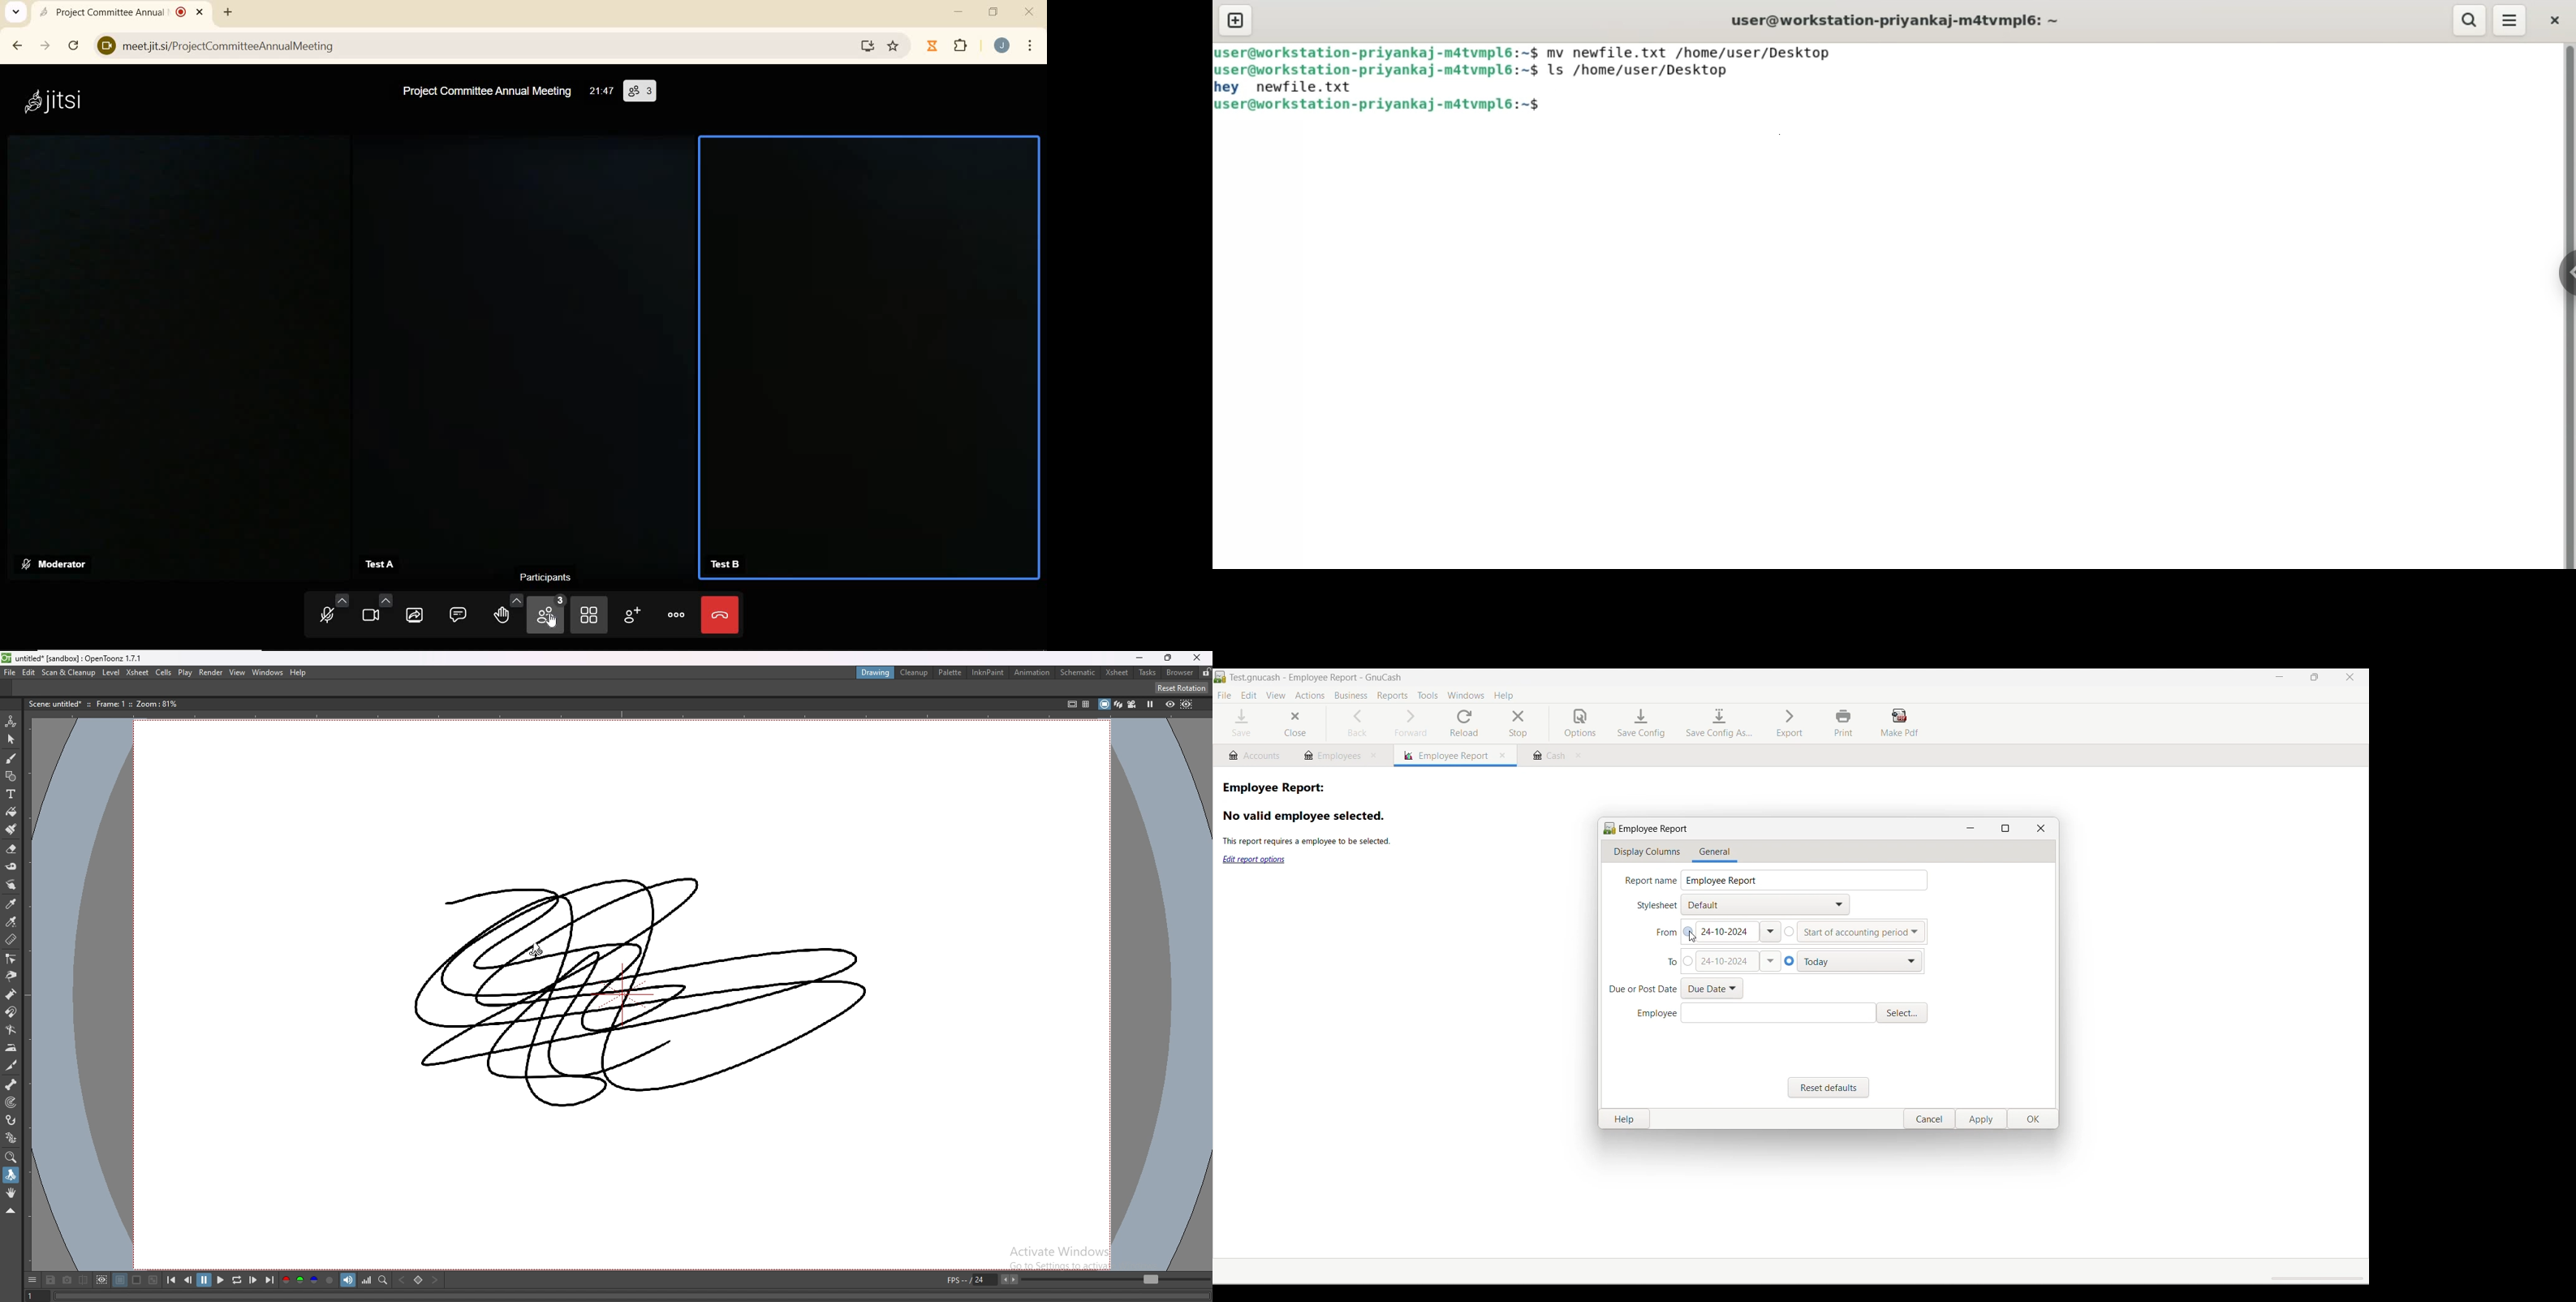 This screenshot has height=1316, width=2576. I want to click on cursor, so click(534, 952).